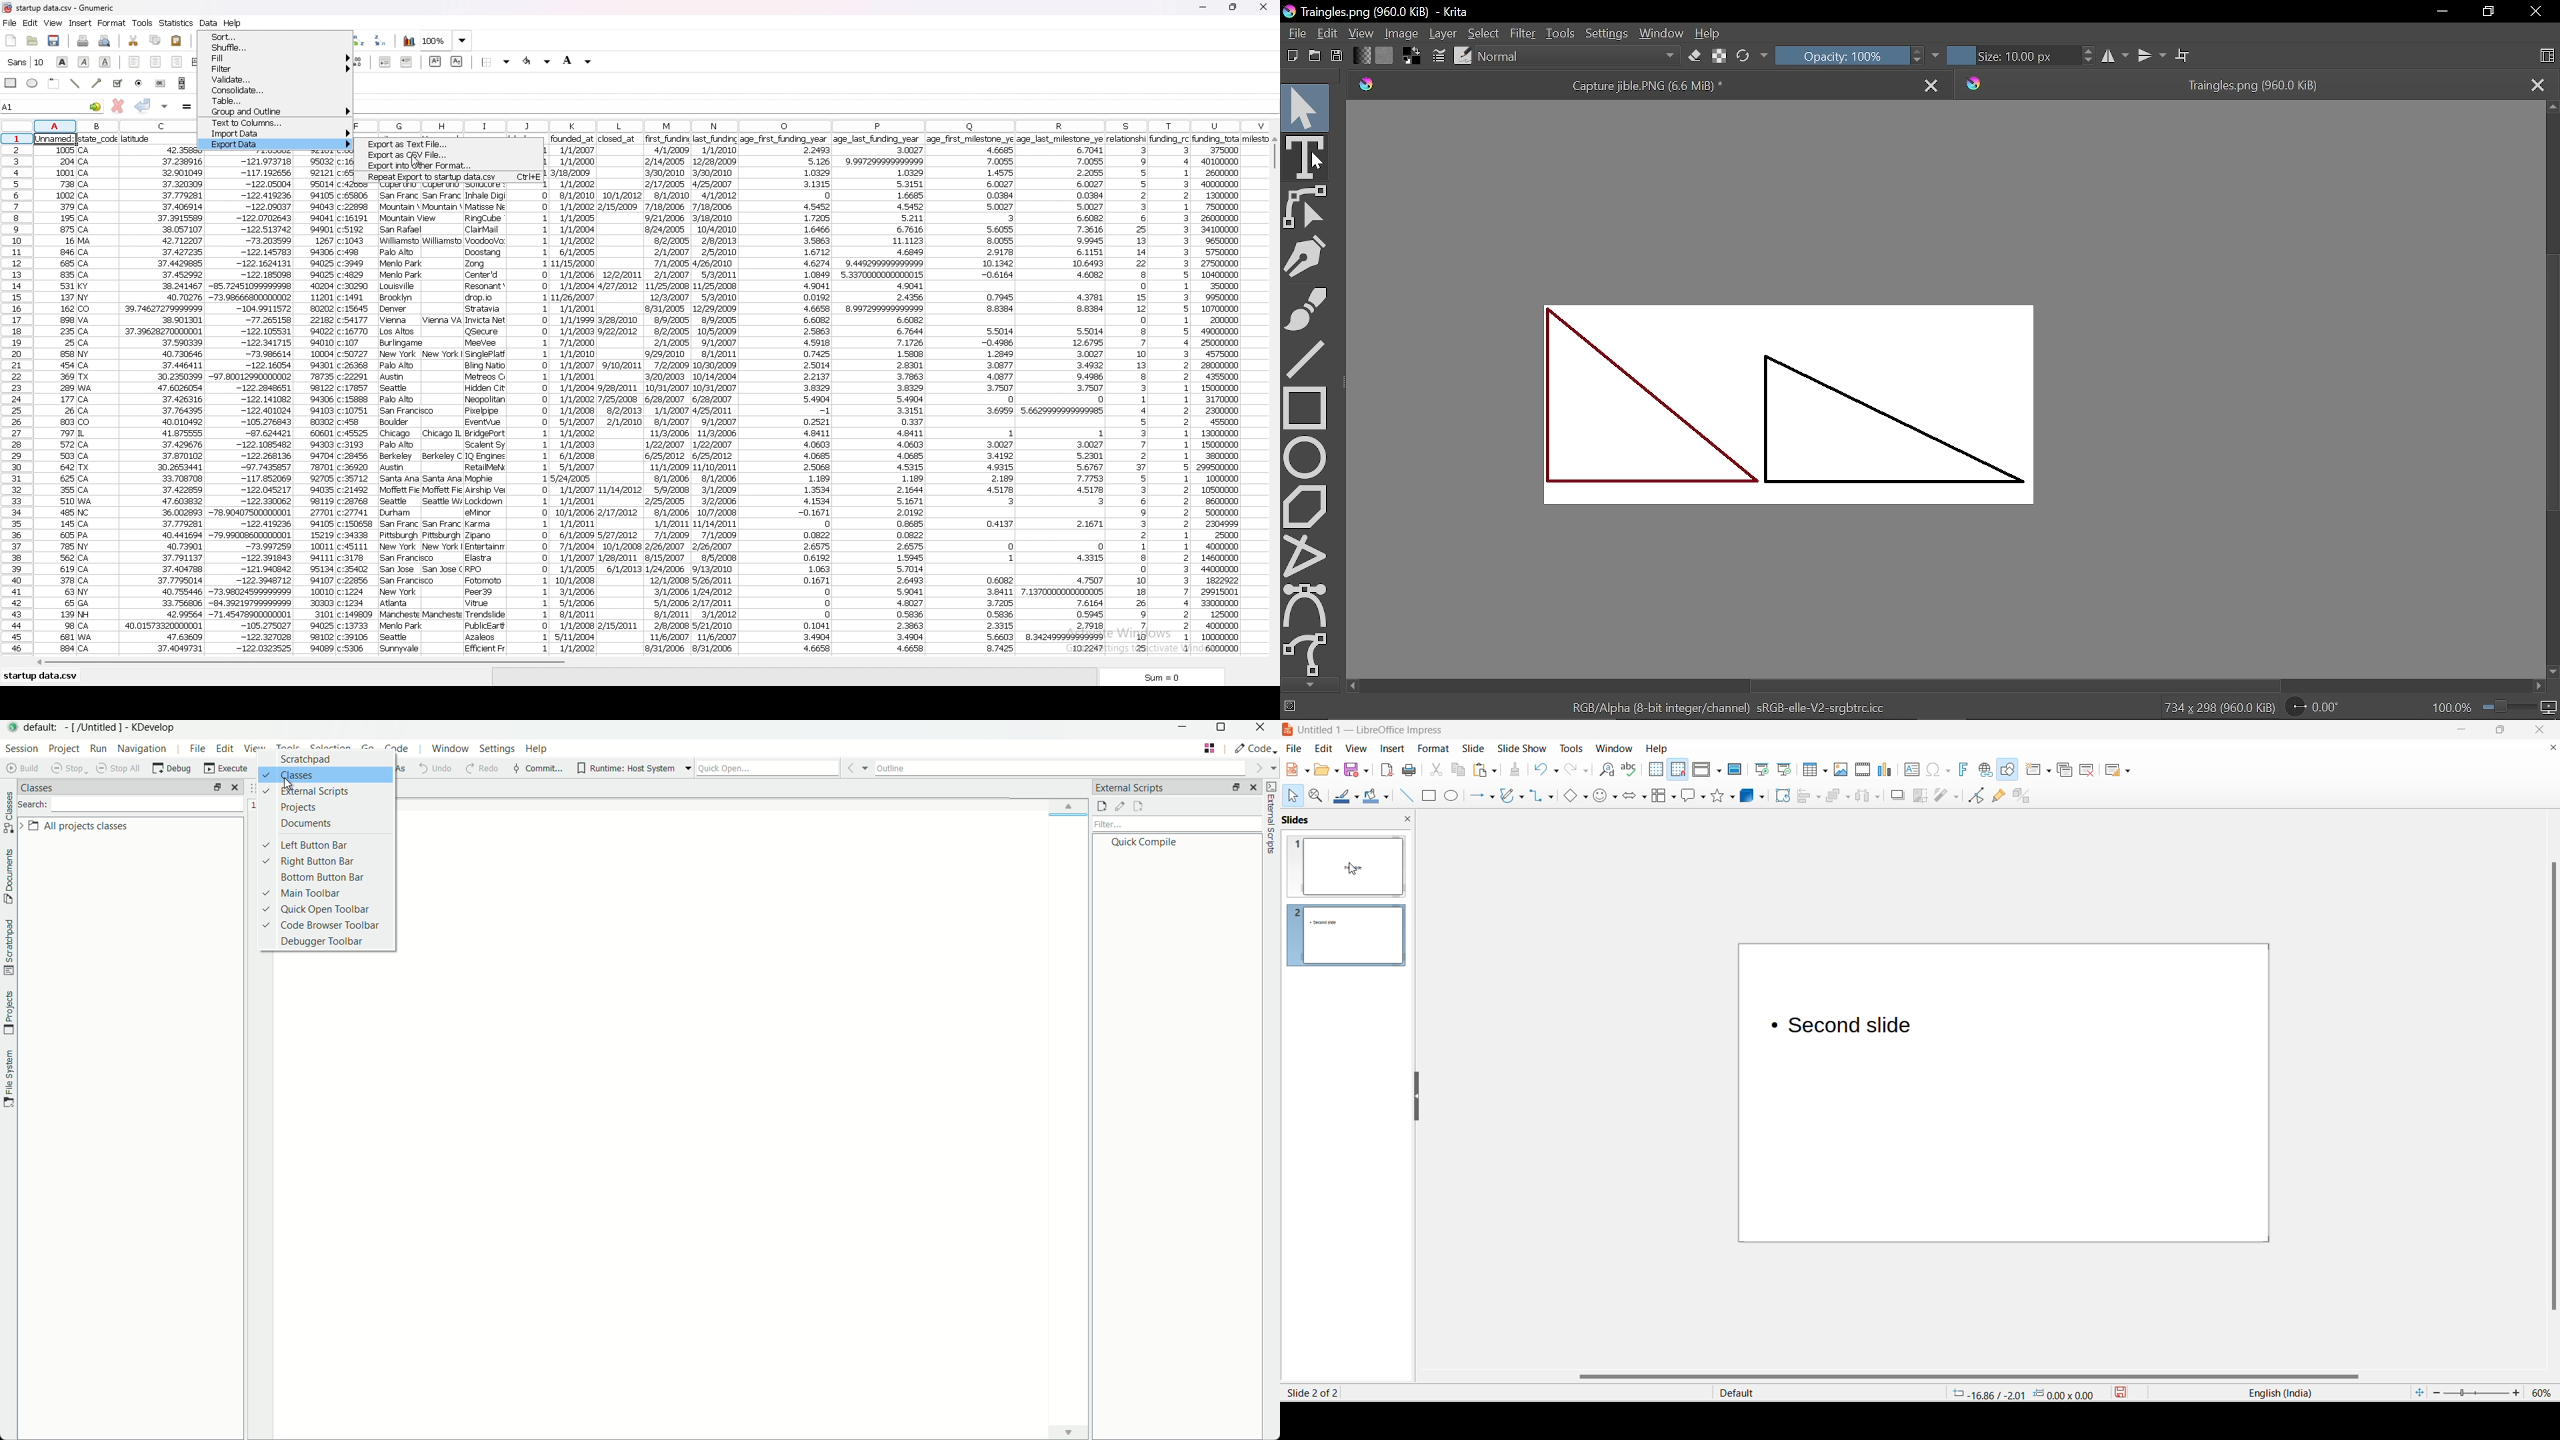  I want to click on current slide, so click(1330, 1391).